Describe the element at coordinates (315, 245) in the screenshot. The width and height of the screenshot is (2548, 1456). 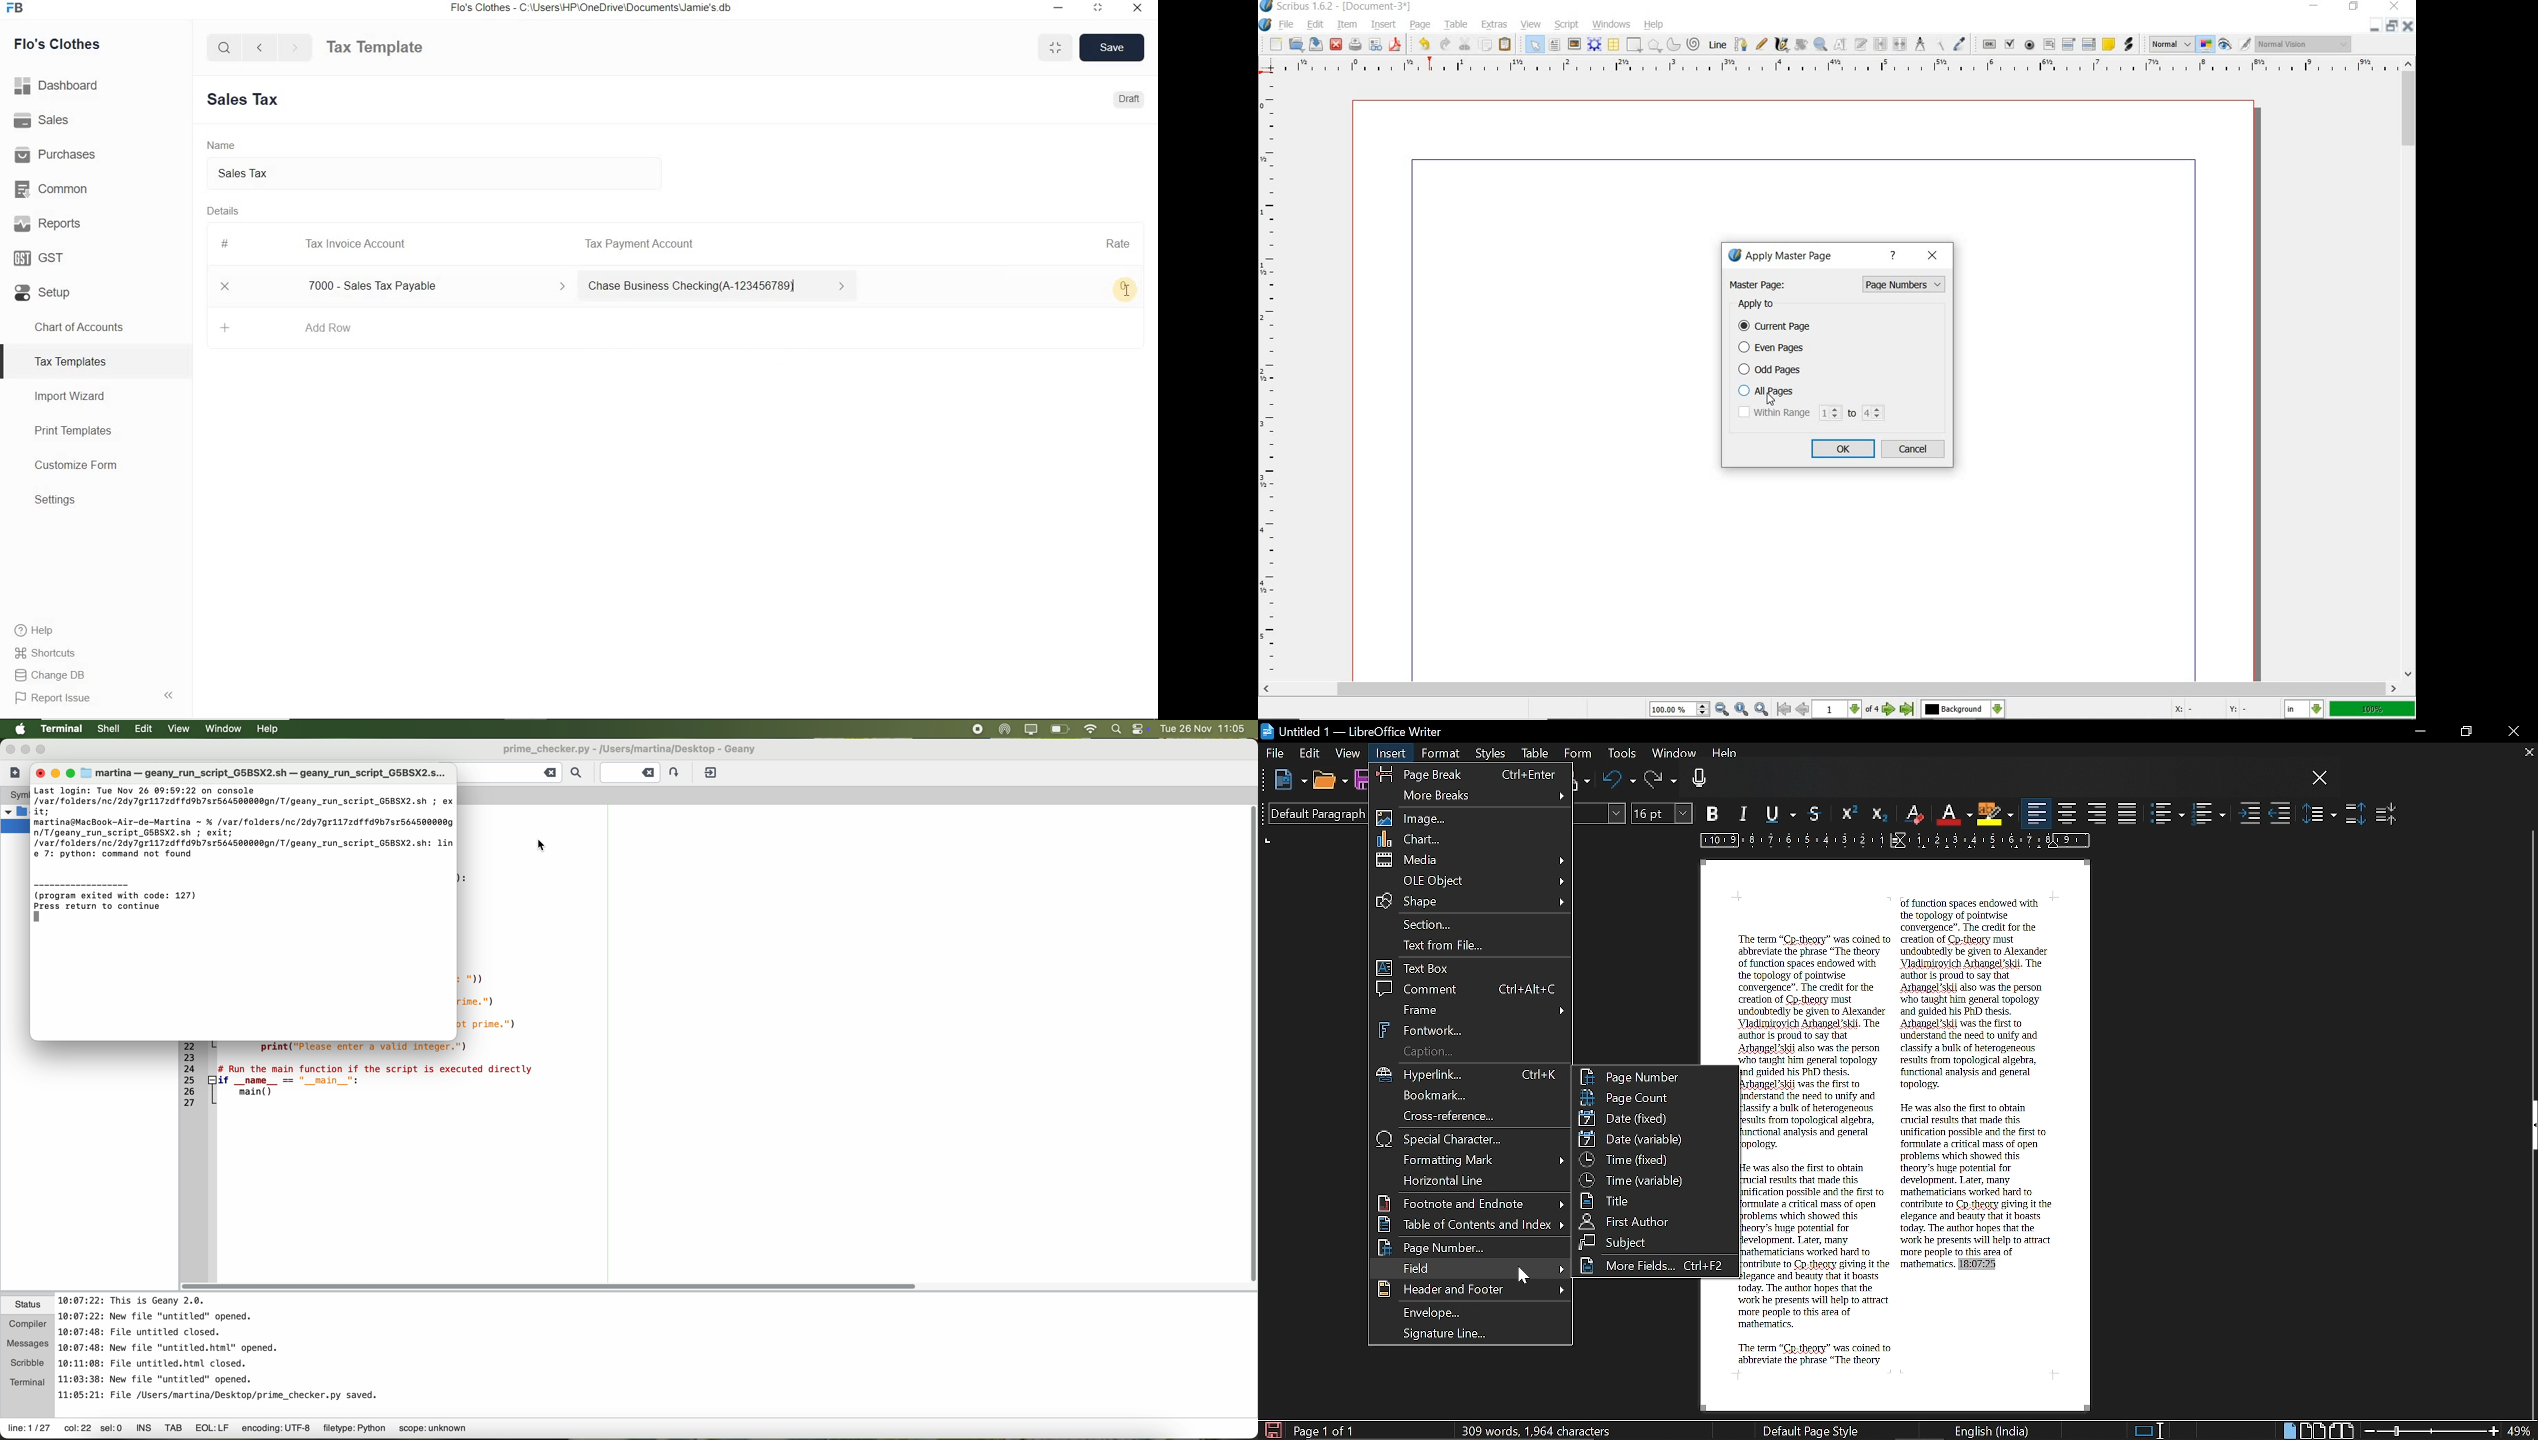
I see `# Tax Invoice Account` at that location.